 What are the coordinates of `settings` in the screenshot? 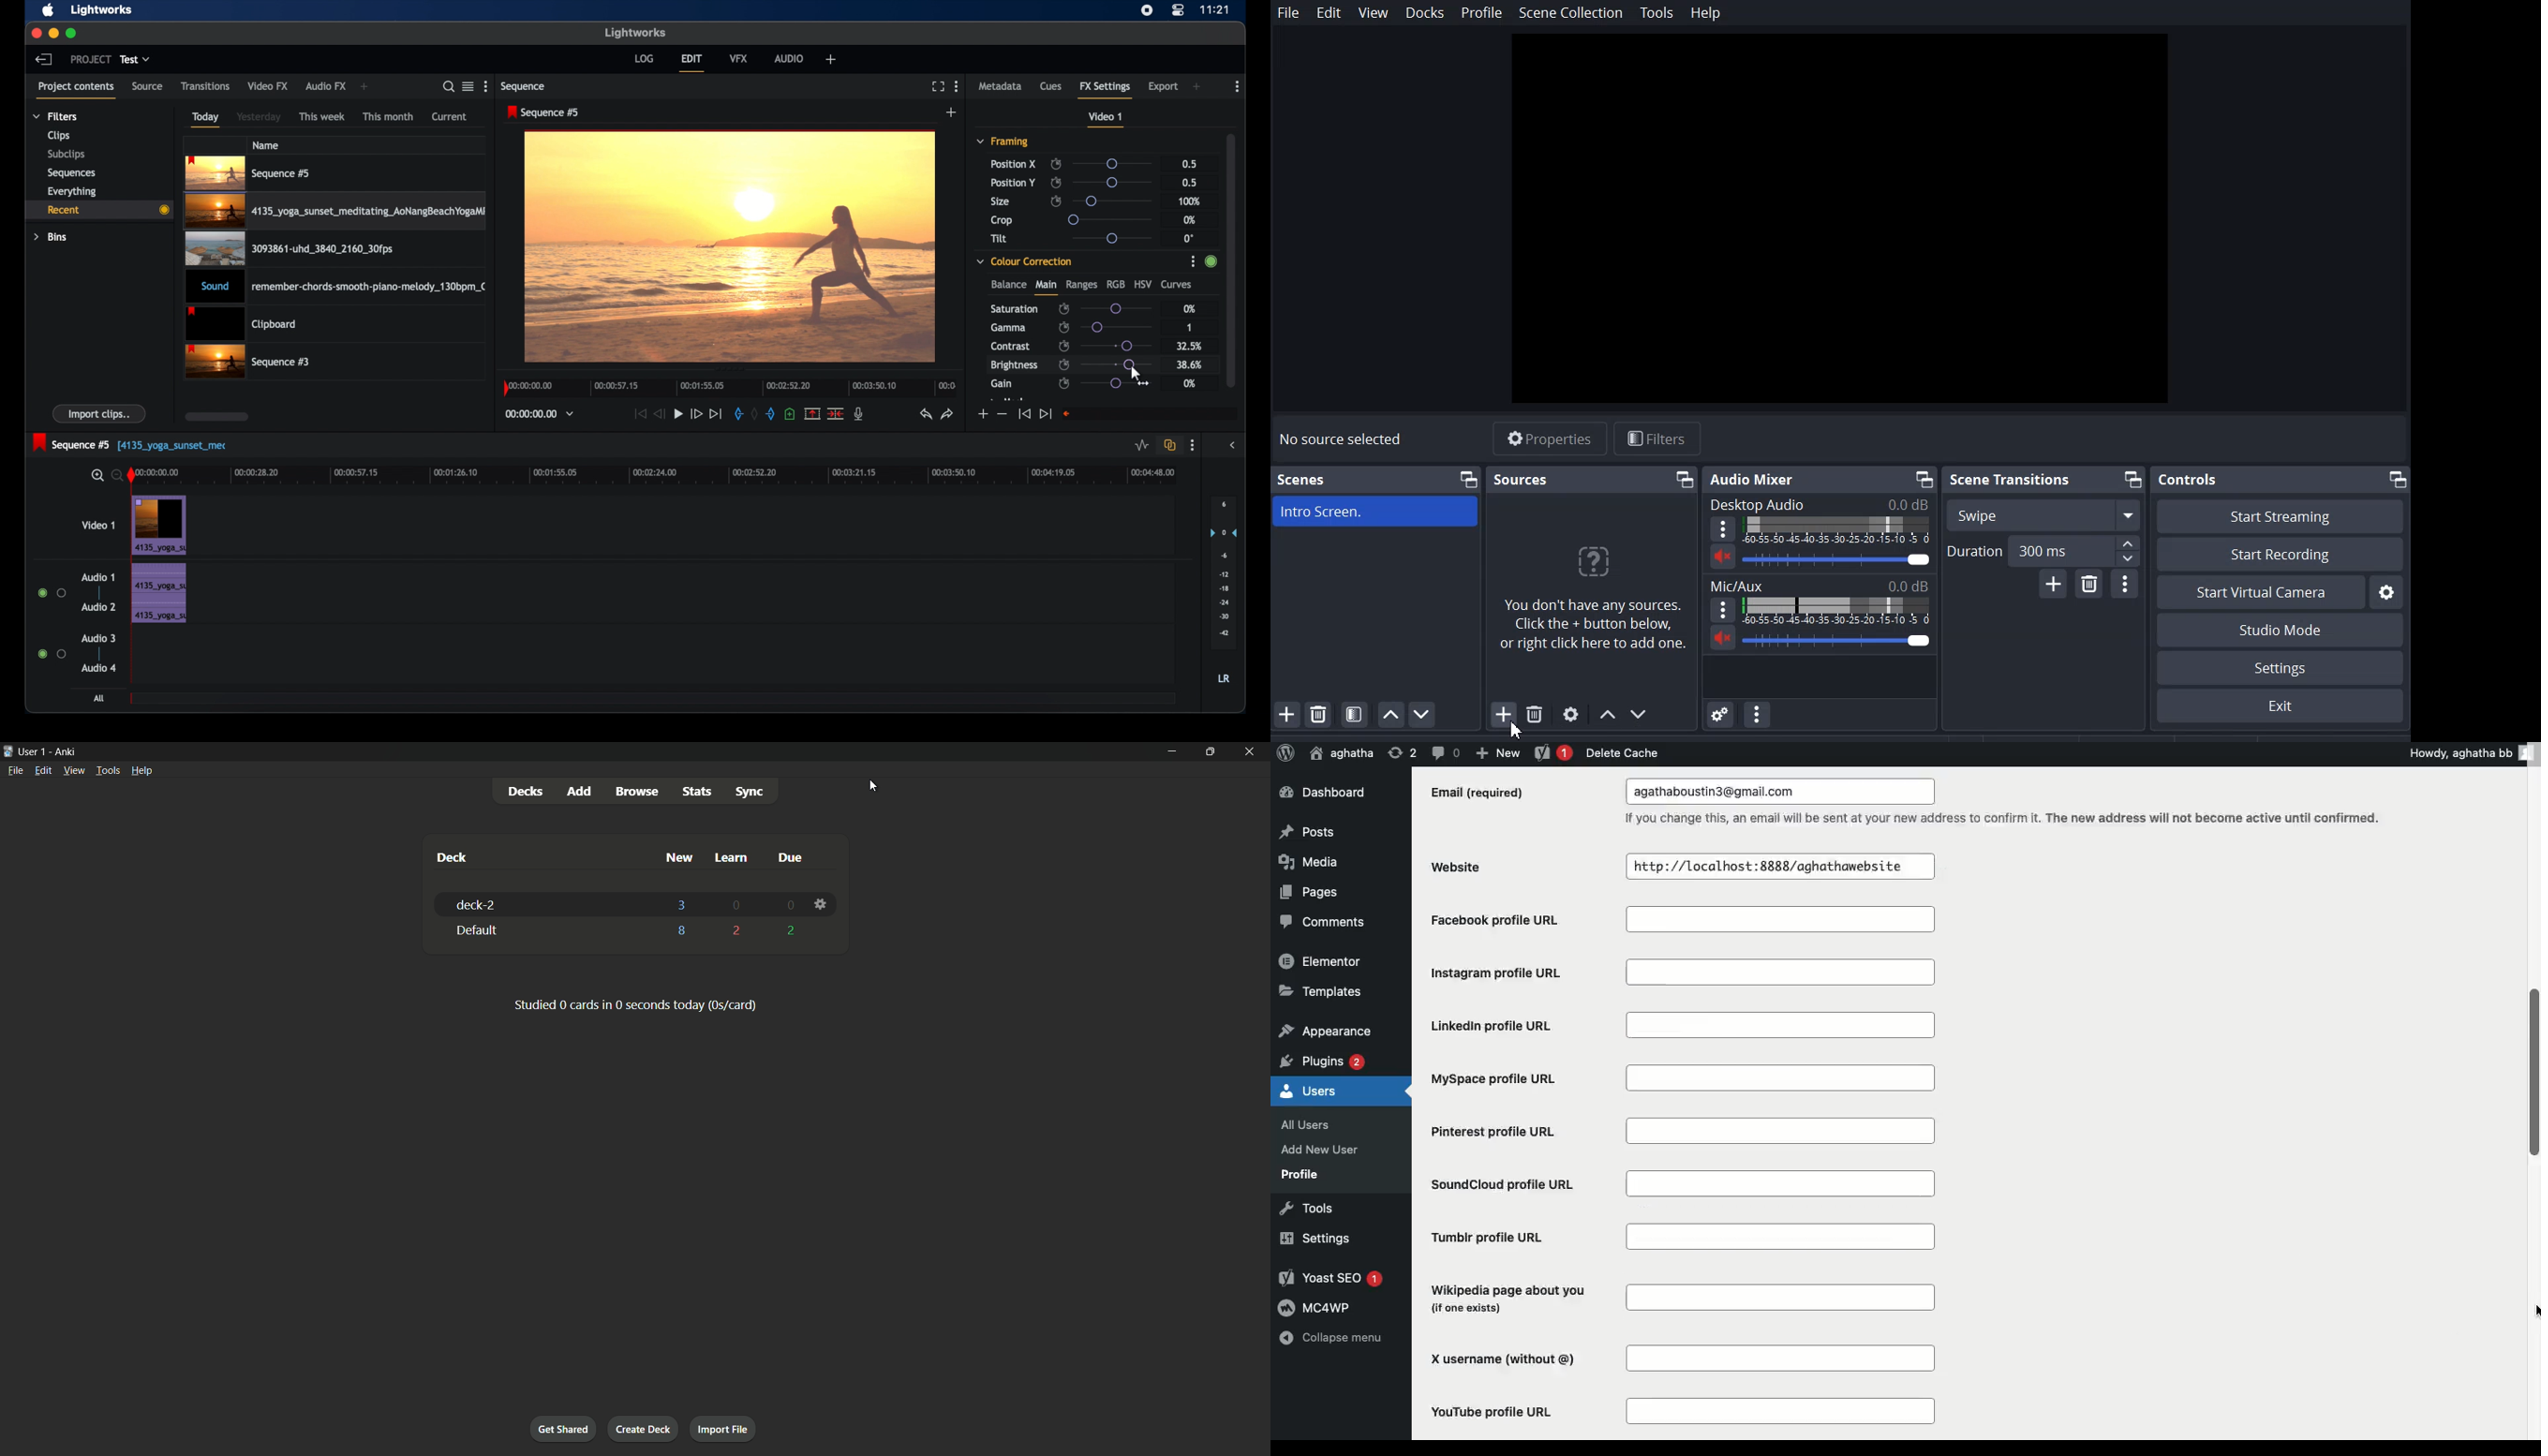 It's located at (819, 906).